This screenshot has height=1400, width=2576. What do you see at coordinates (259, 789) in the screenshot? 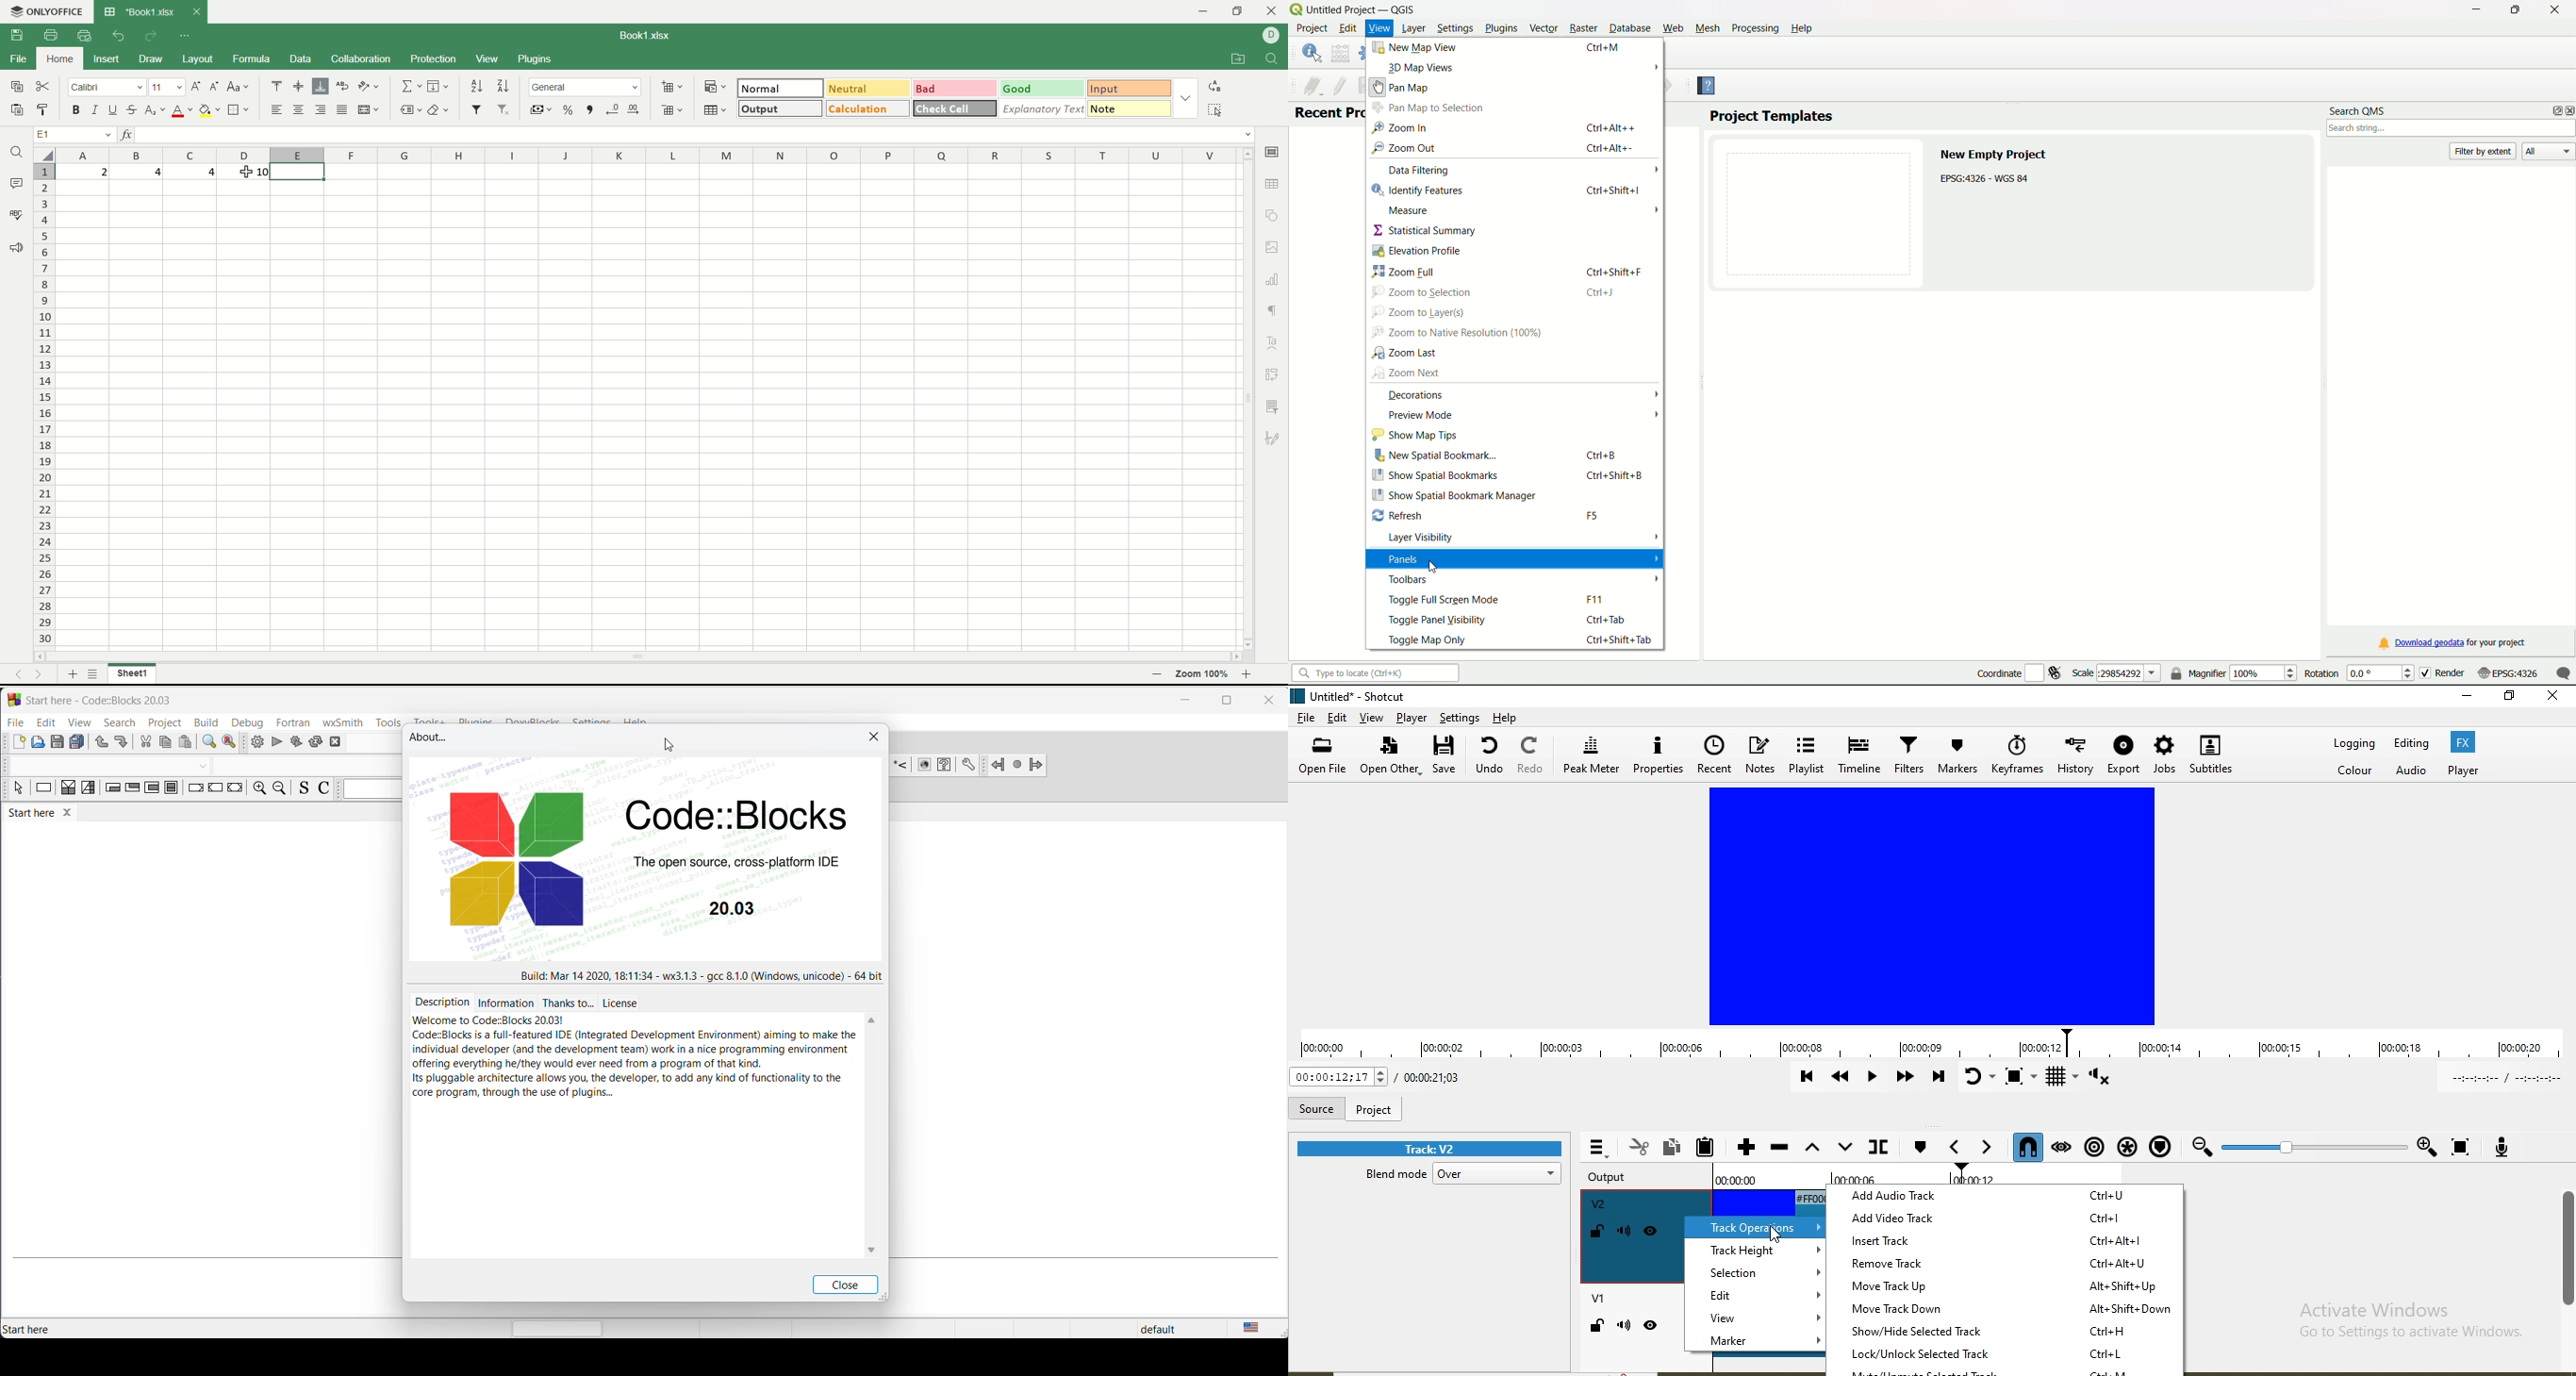
I see `zoom in` at bounding box center [259, 789].